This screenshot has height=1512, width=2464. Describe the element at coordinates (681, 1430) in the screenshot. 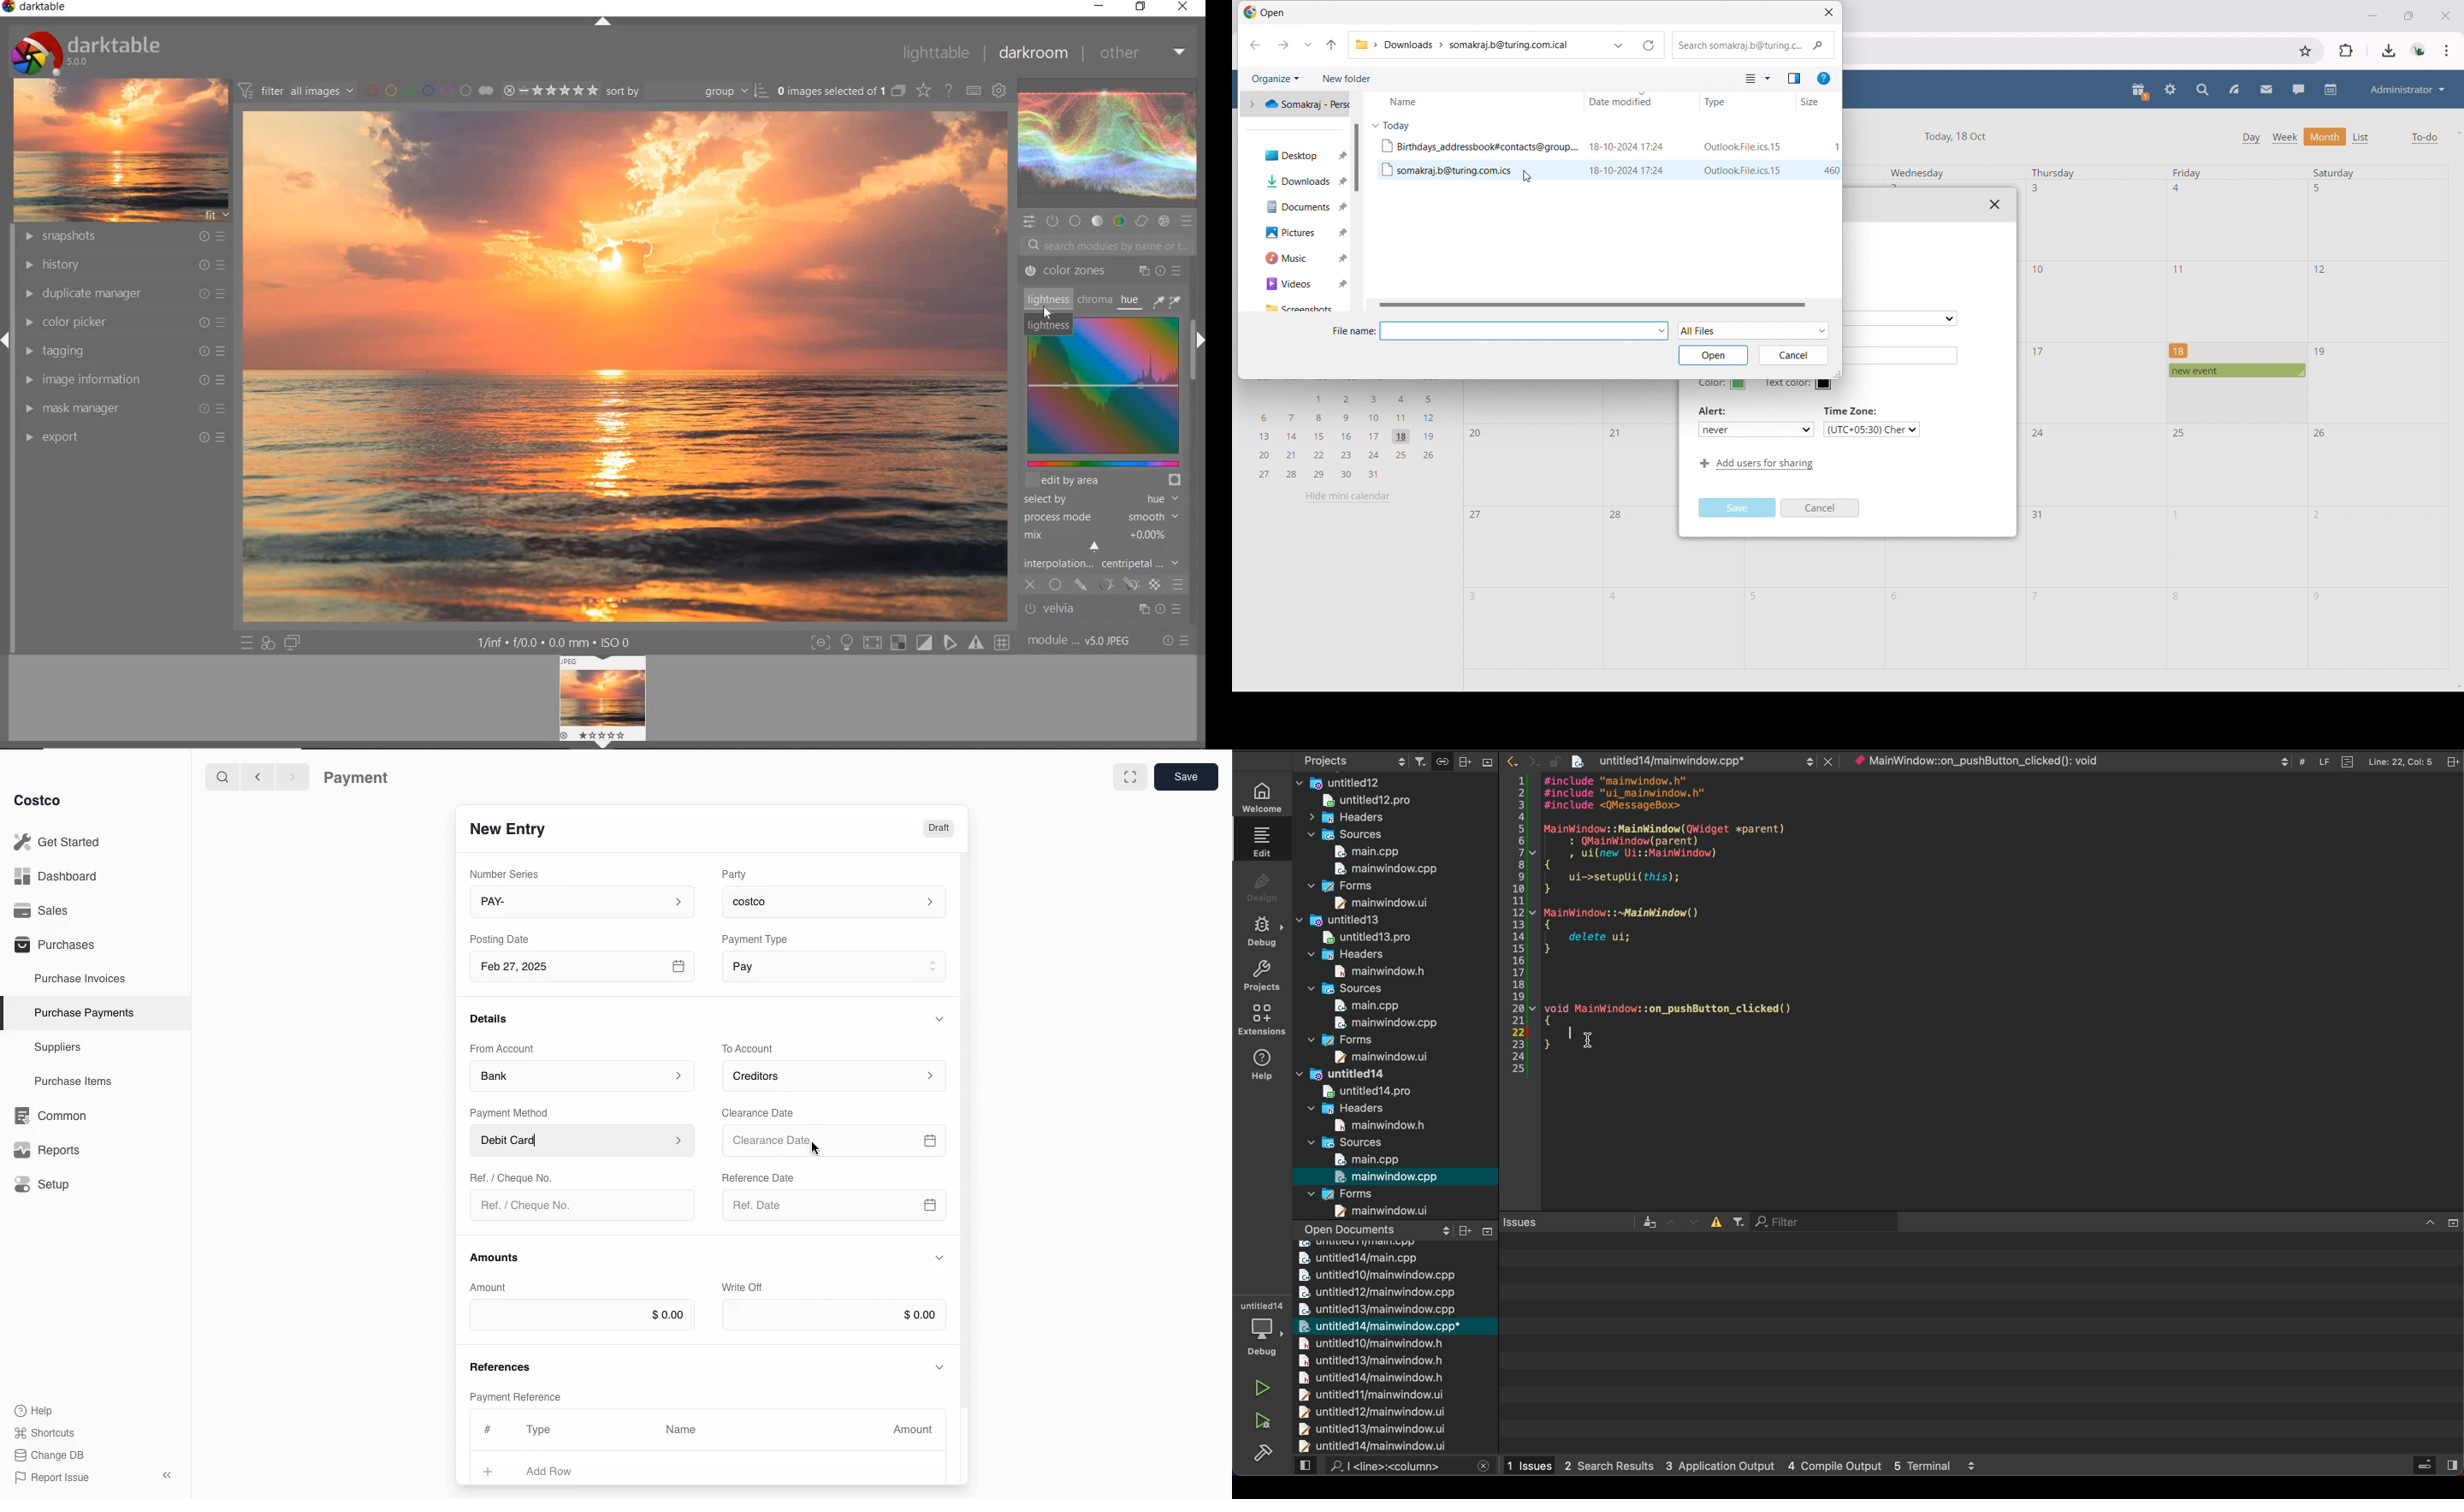

I see `Name` at that location.